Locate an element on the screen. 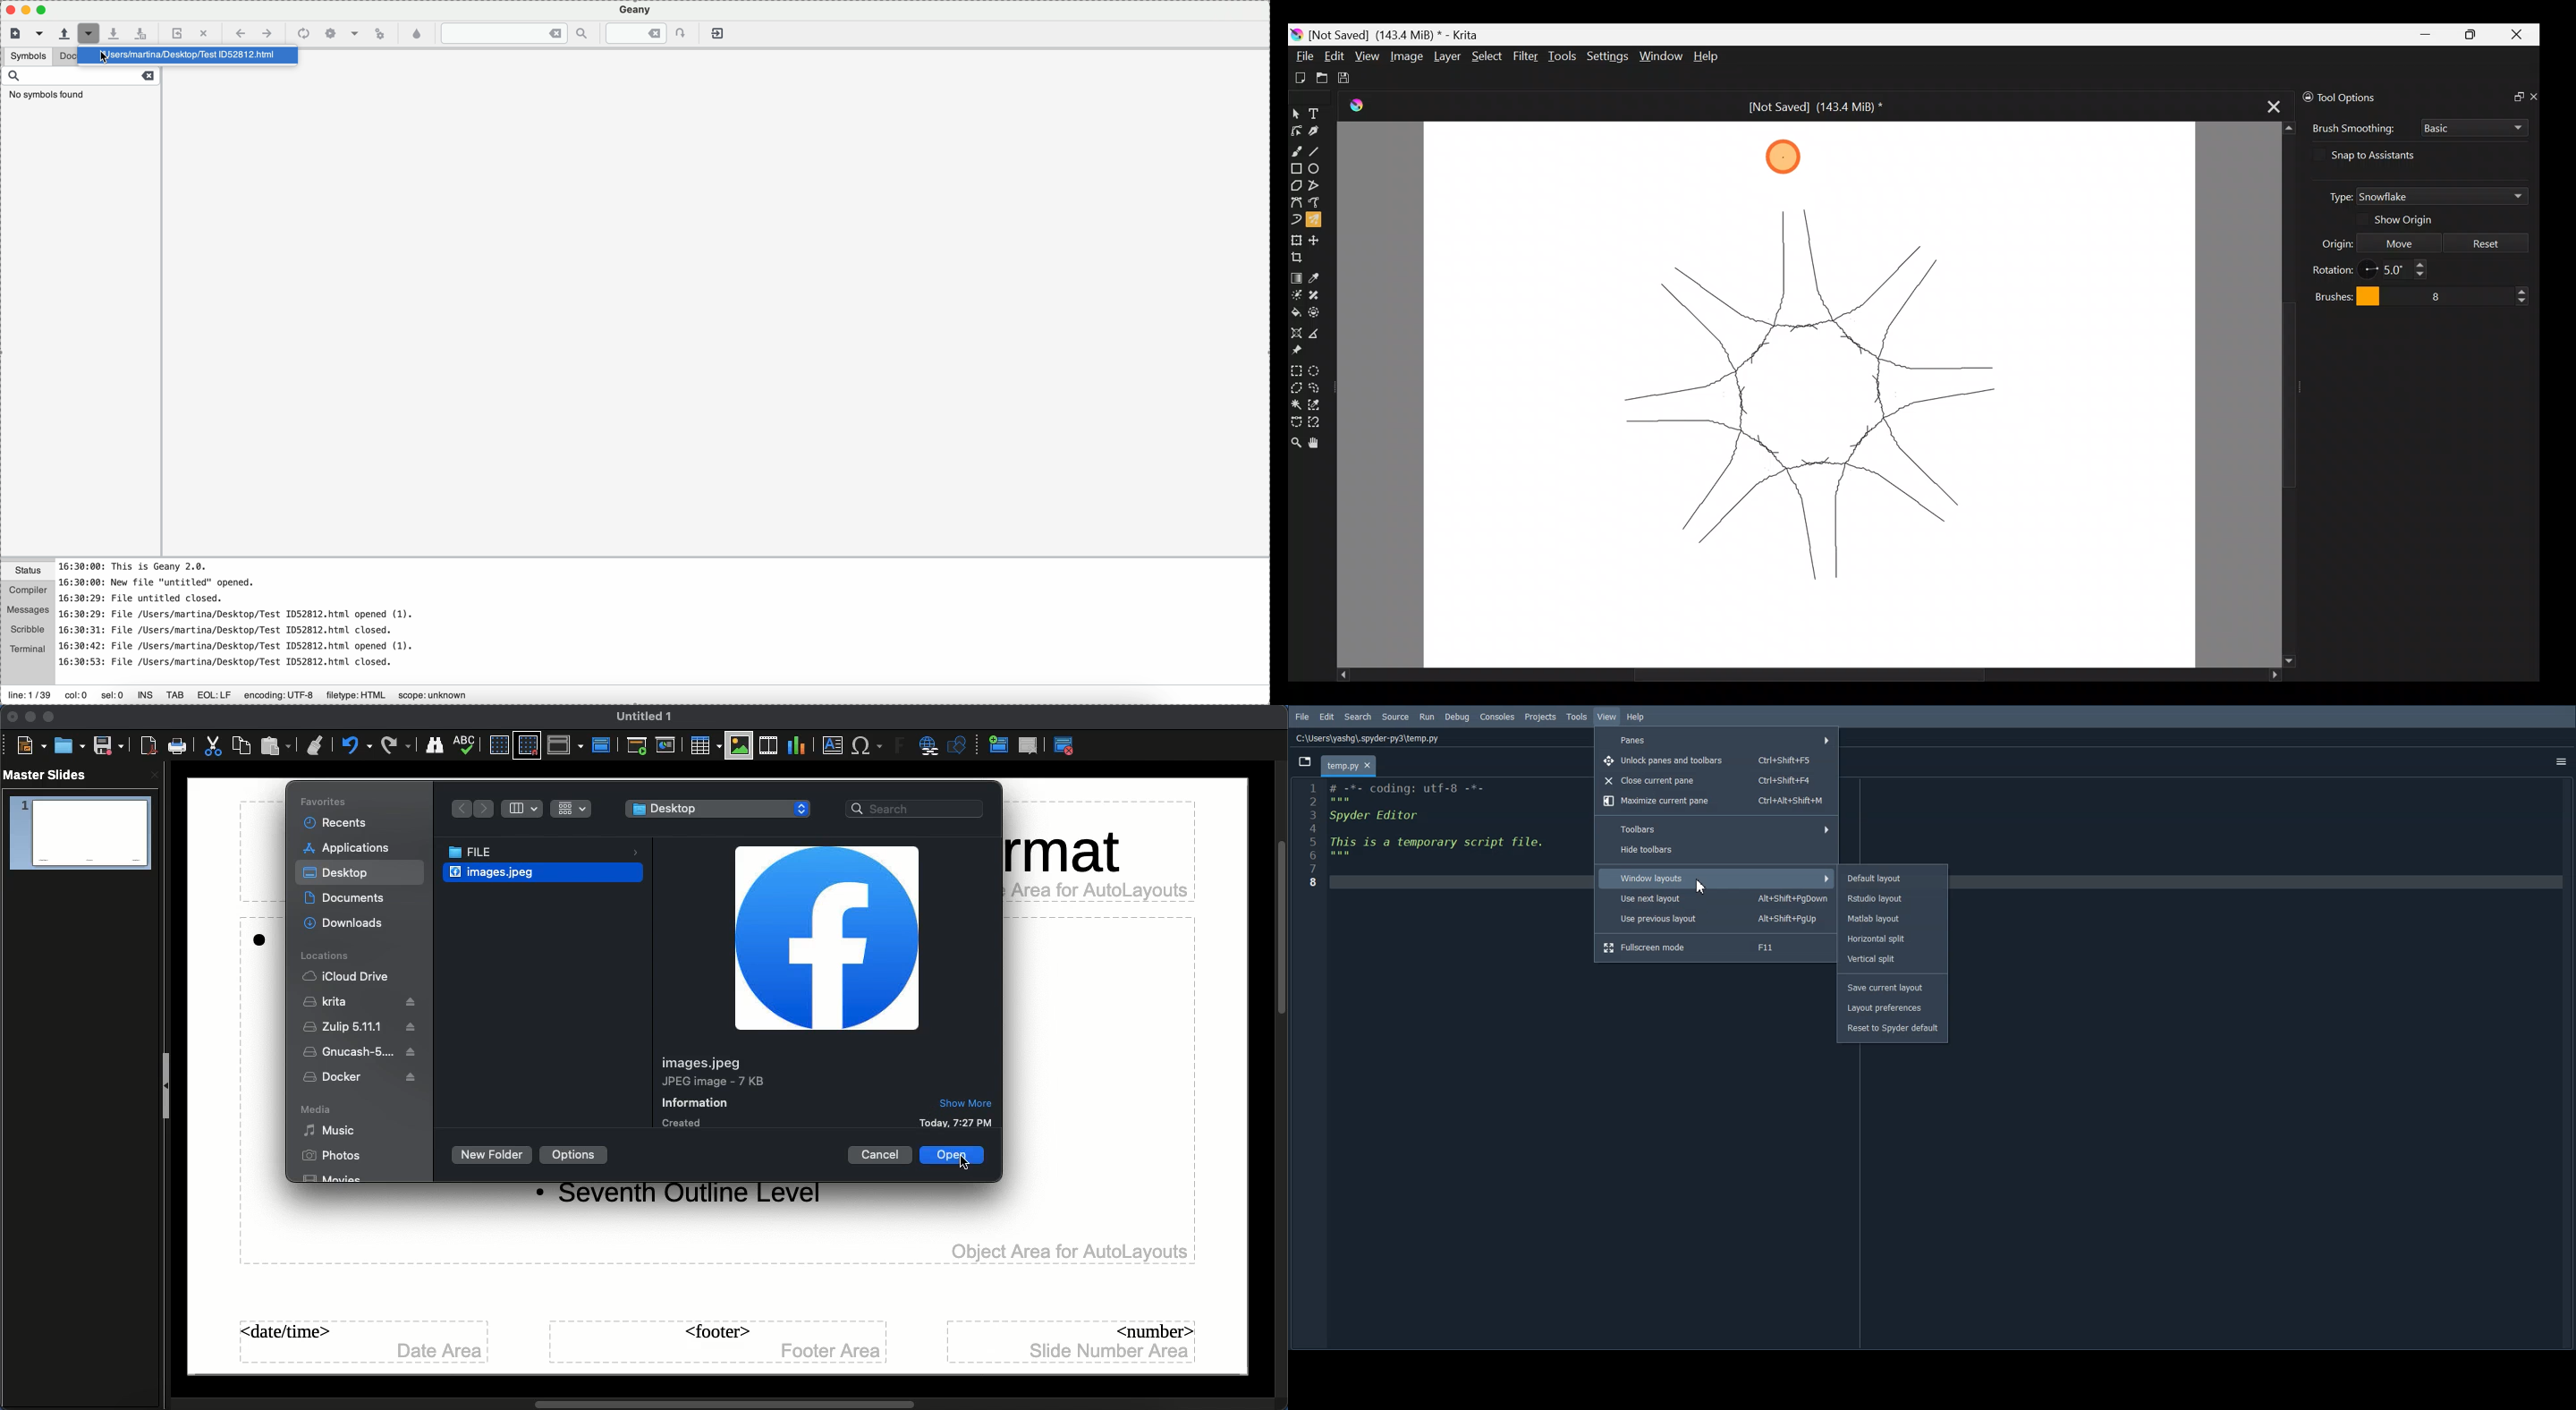  Crop an image is located at coordinates (1301, 256).